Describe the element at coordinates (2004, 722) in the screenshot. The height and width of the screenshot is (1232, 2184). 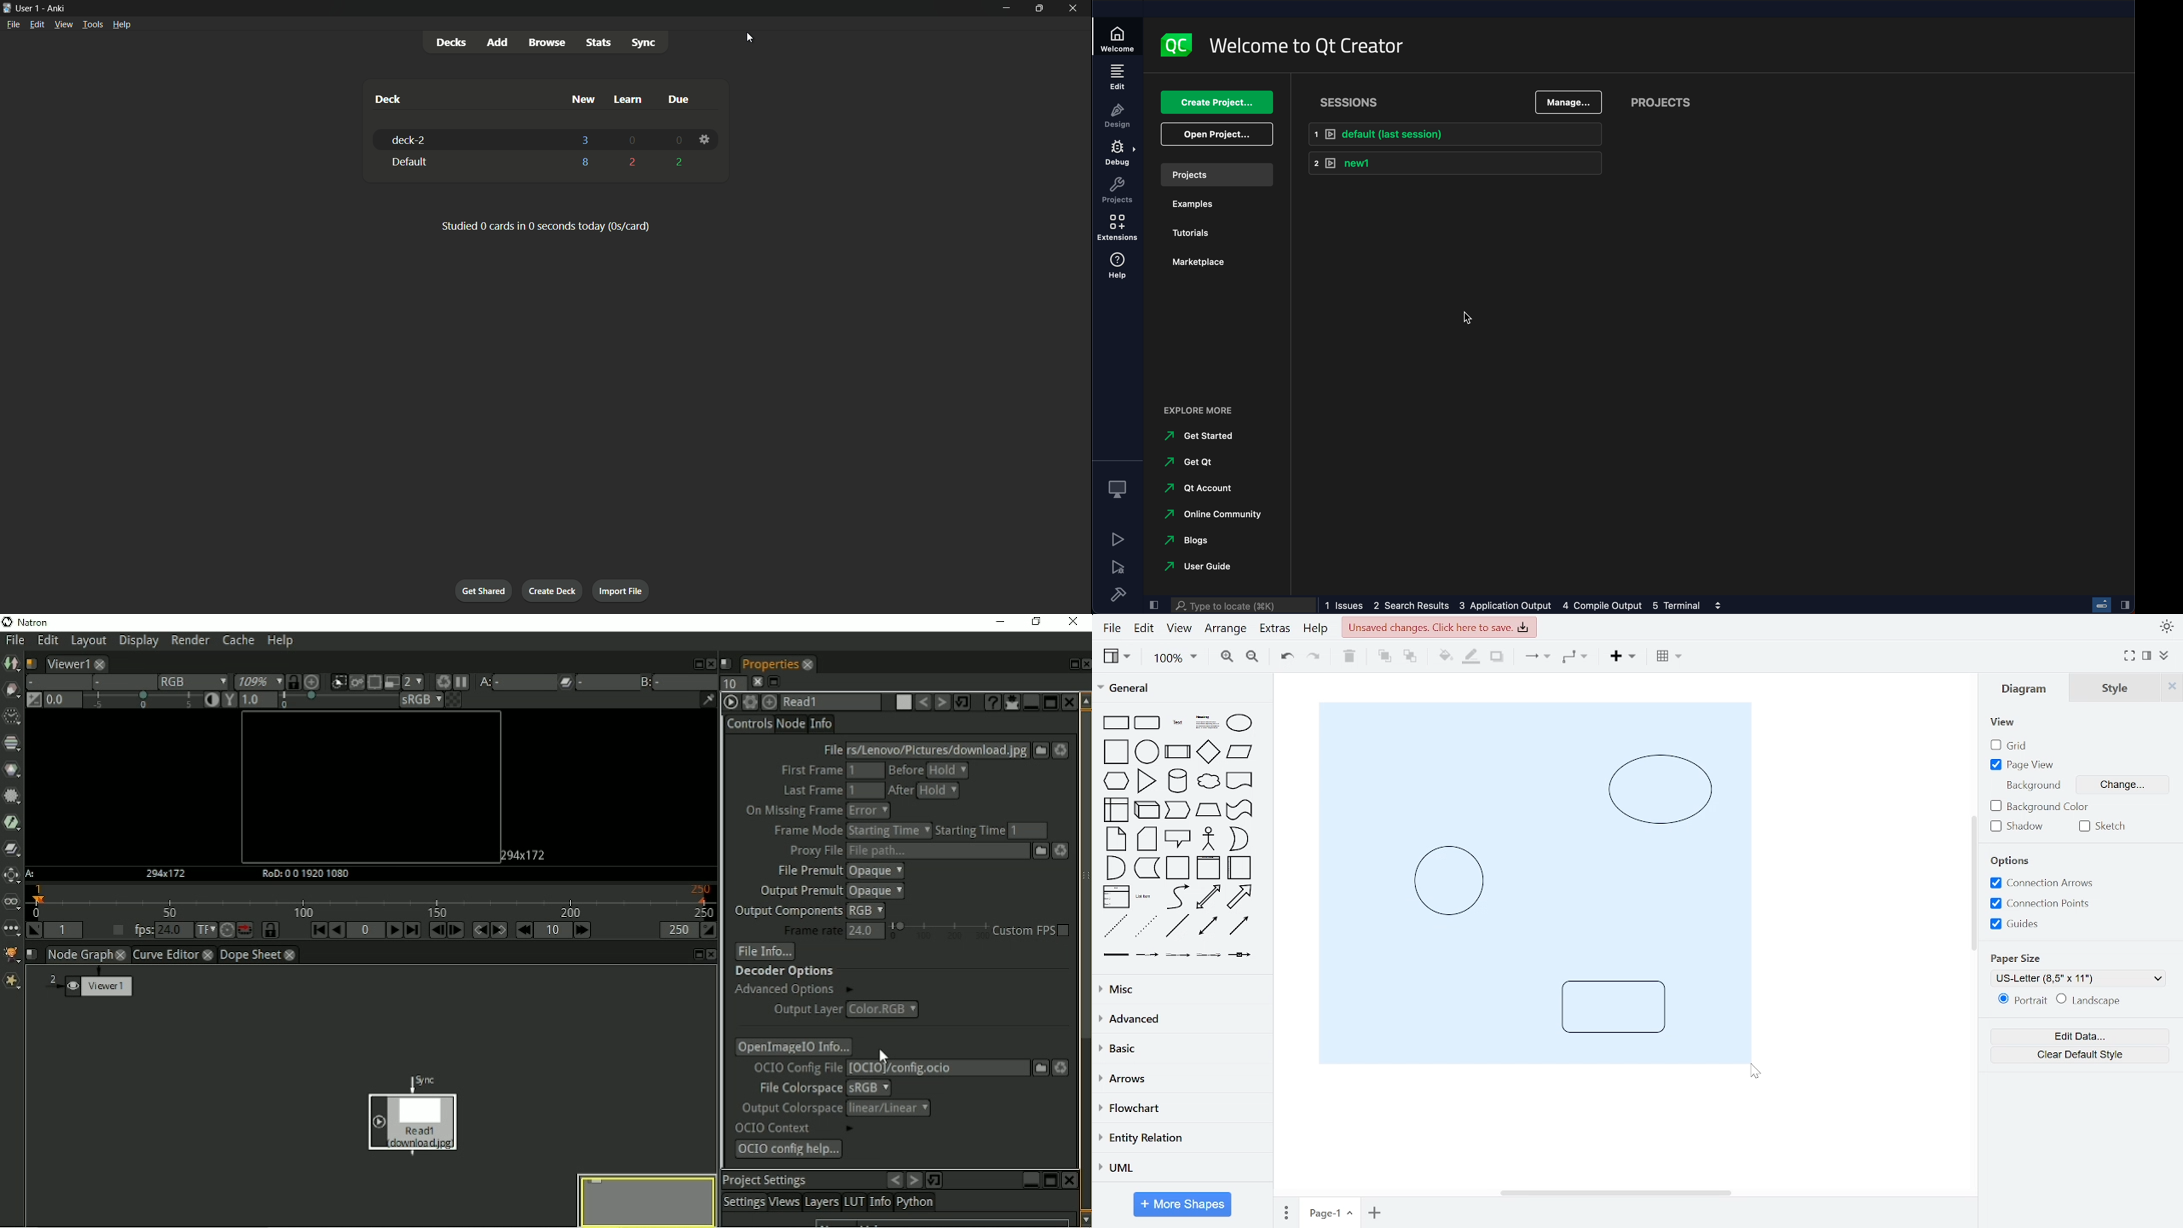
I see `view` at that location.